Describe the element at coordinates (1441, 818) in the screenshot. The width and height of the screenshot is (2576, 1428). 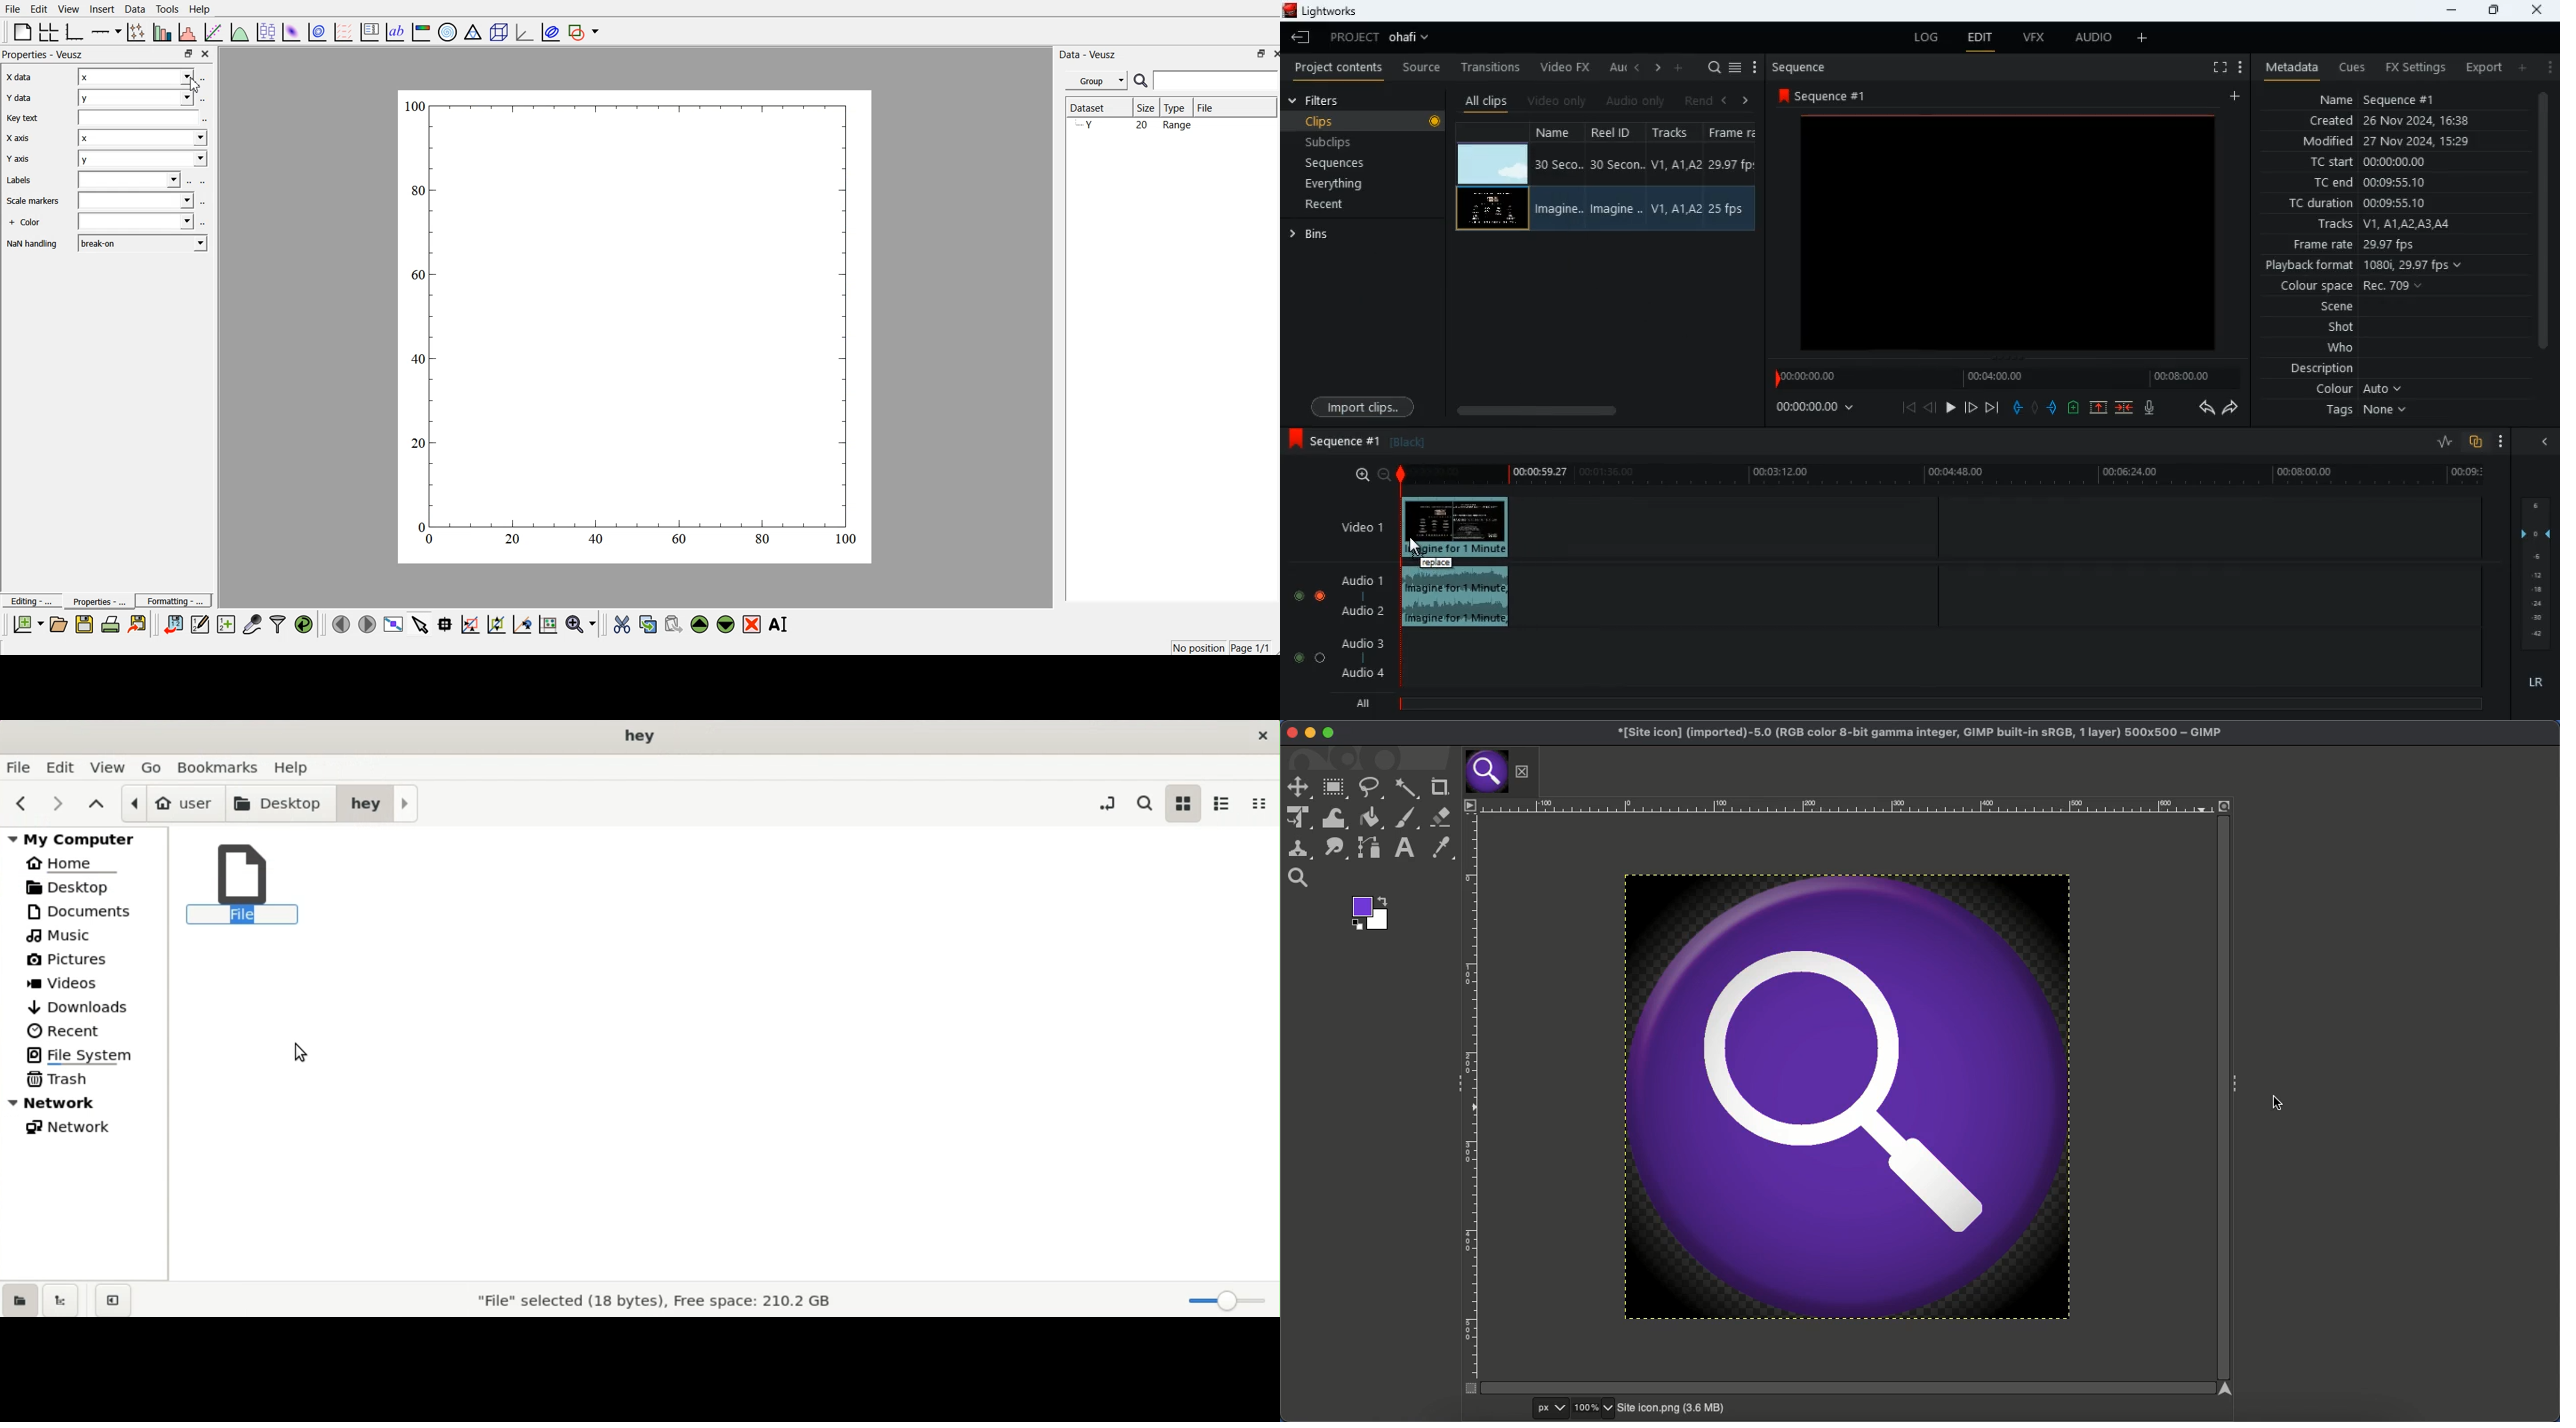
I see `Eraser` at that location.